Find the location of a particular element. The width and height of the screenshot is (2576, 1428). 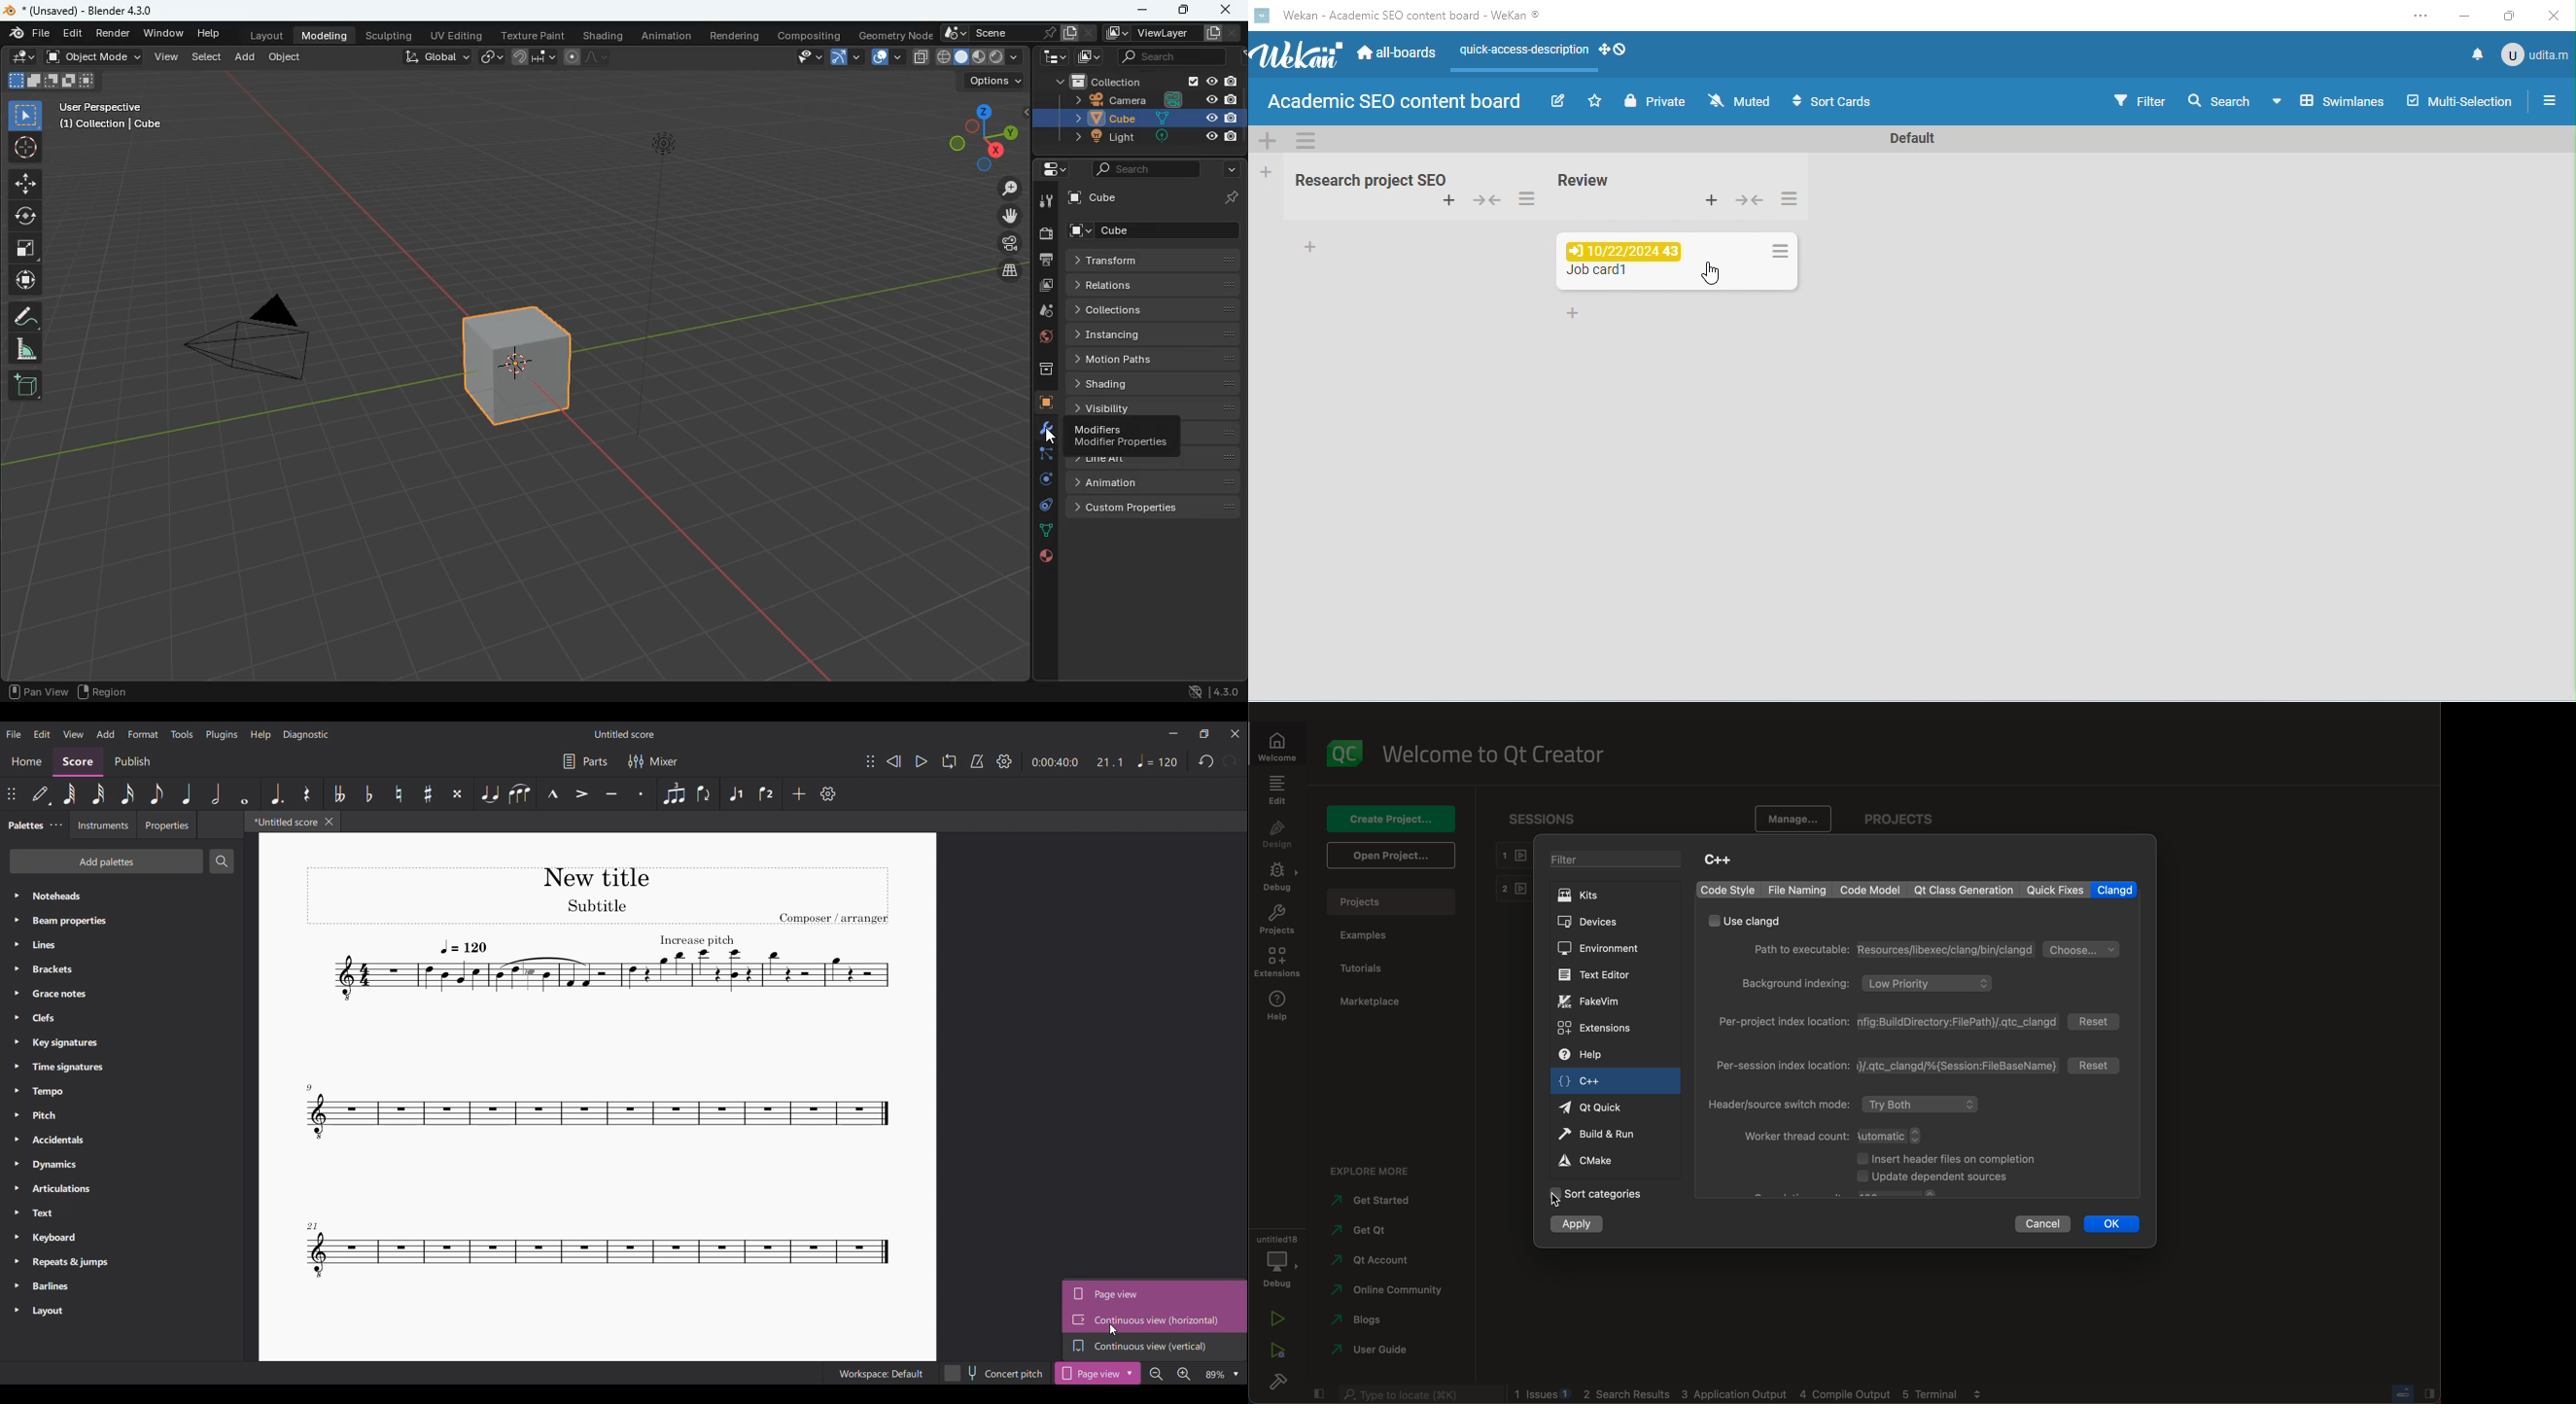

C++ is located at coordinates (1726, 860).